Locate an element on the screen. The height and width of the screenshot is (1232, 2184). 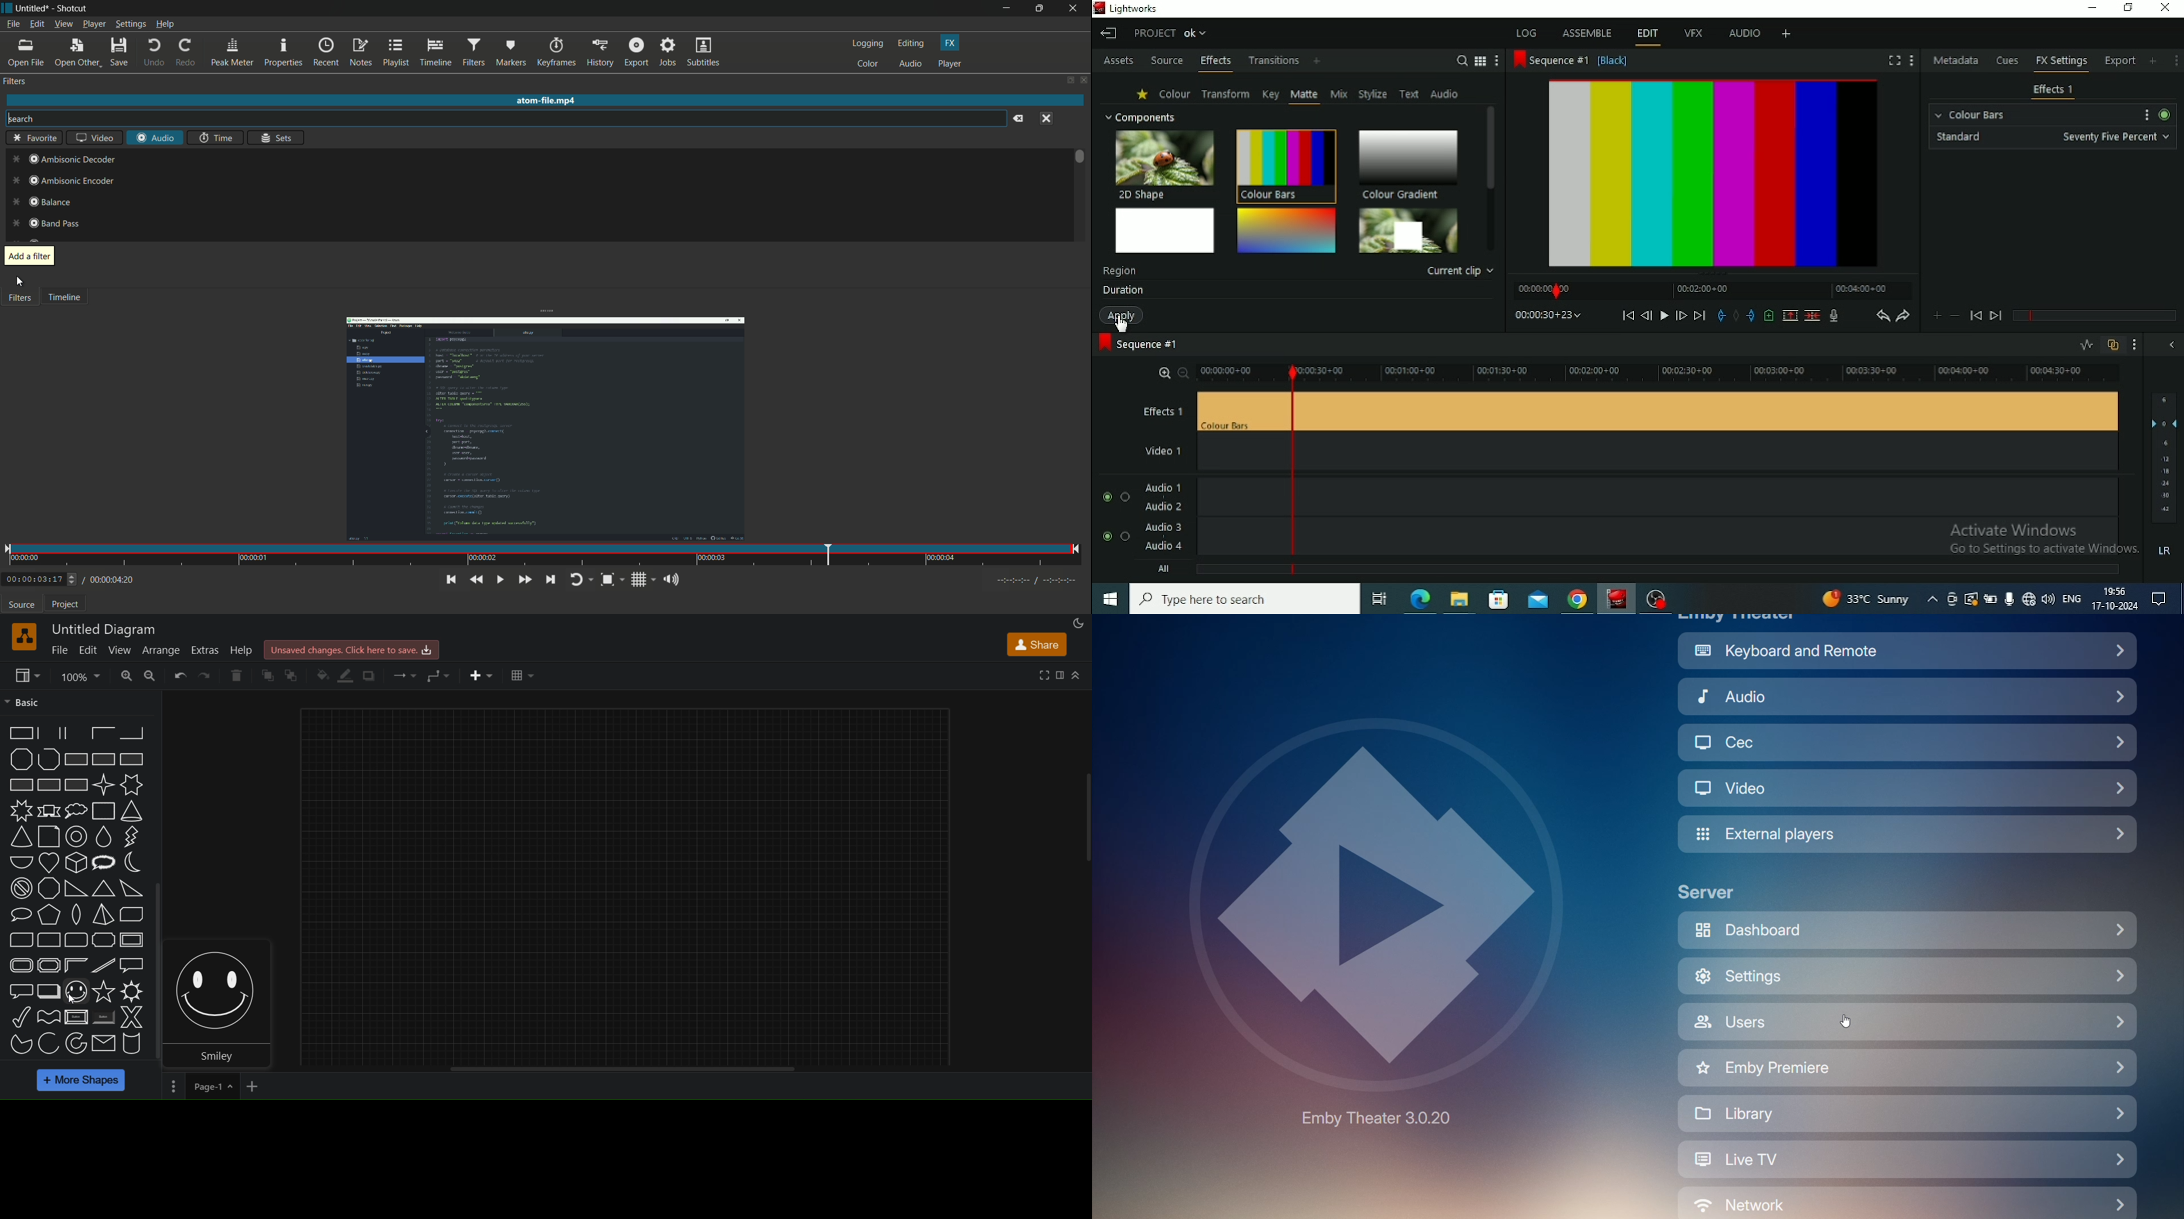
filters is located at coordinates (16, 82).